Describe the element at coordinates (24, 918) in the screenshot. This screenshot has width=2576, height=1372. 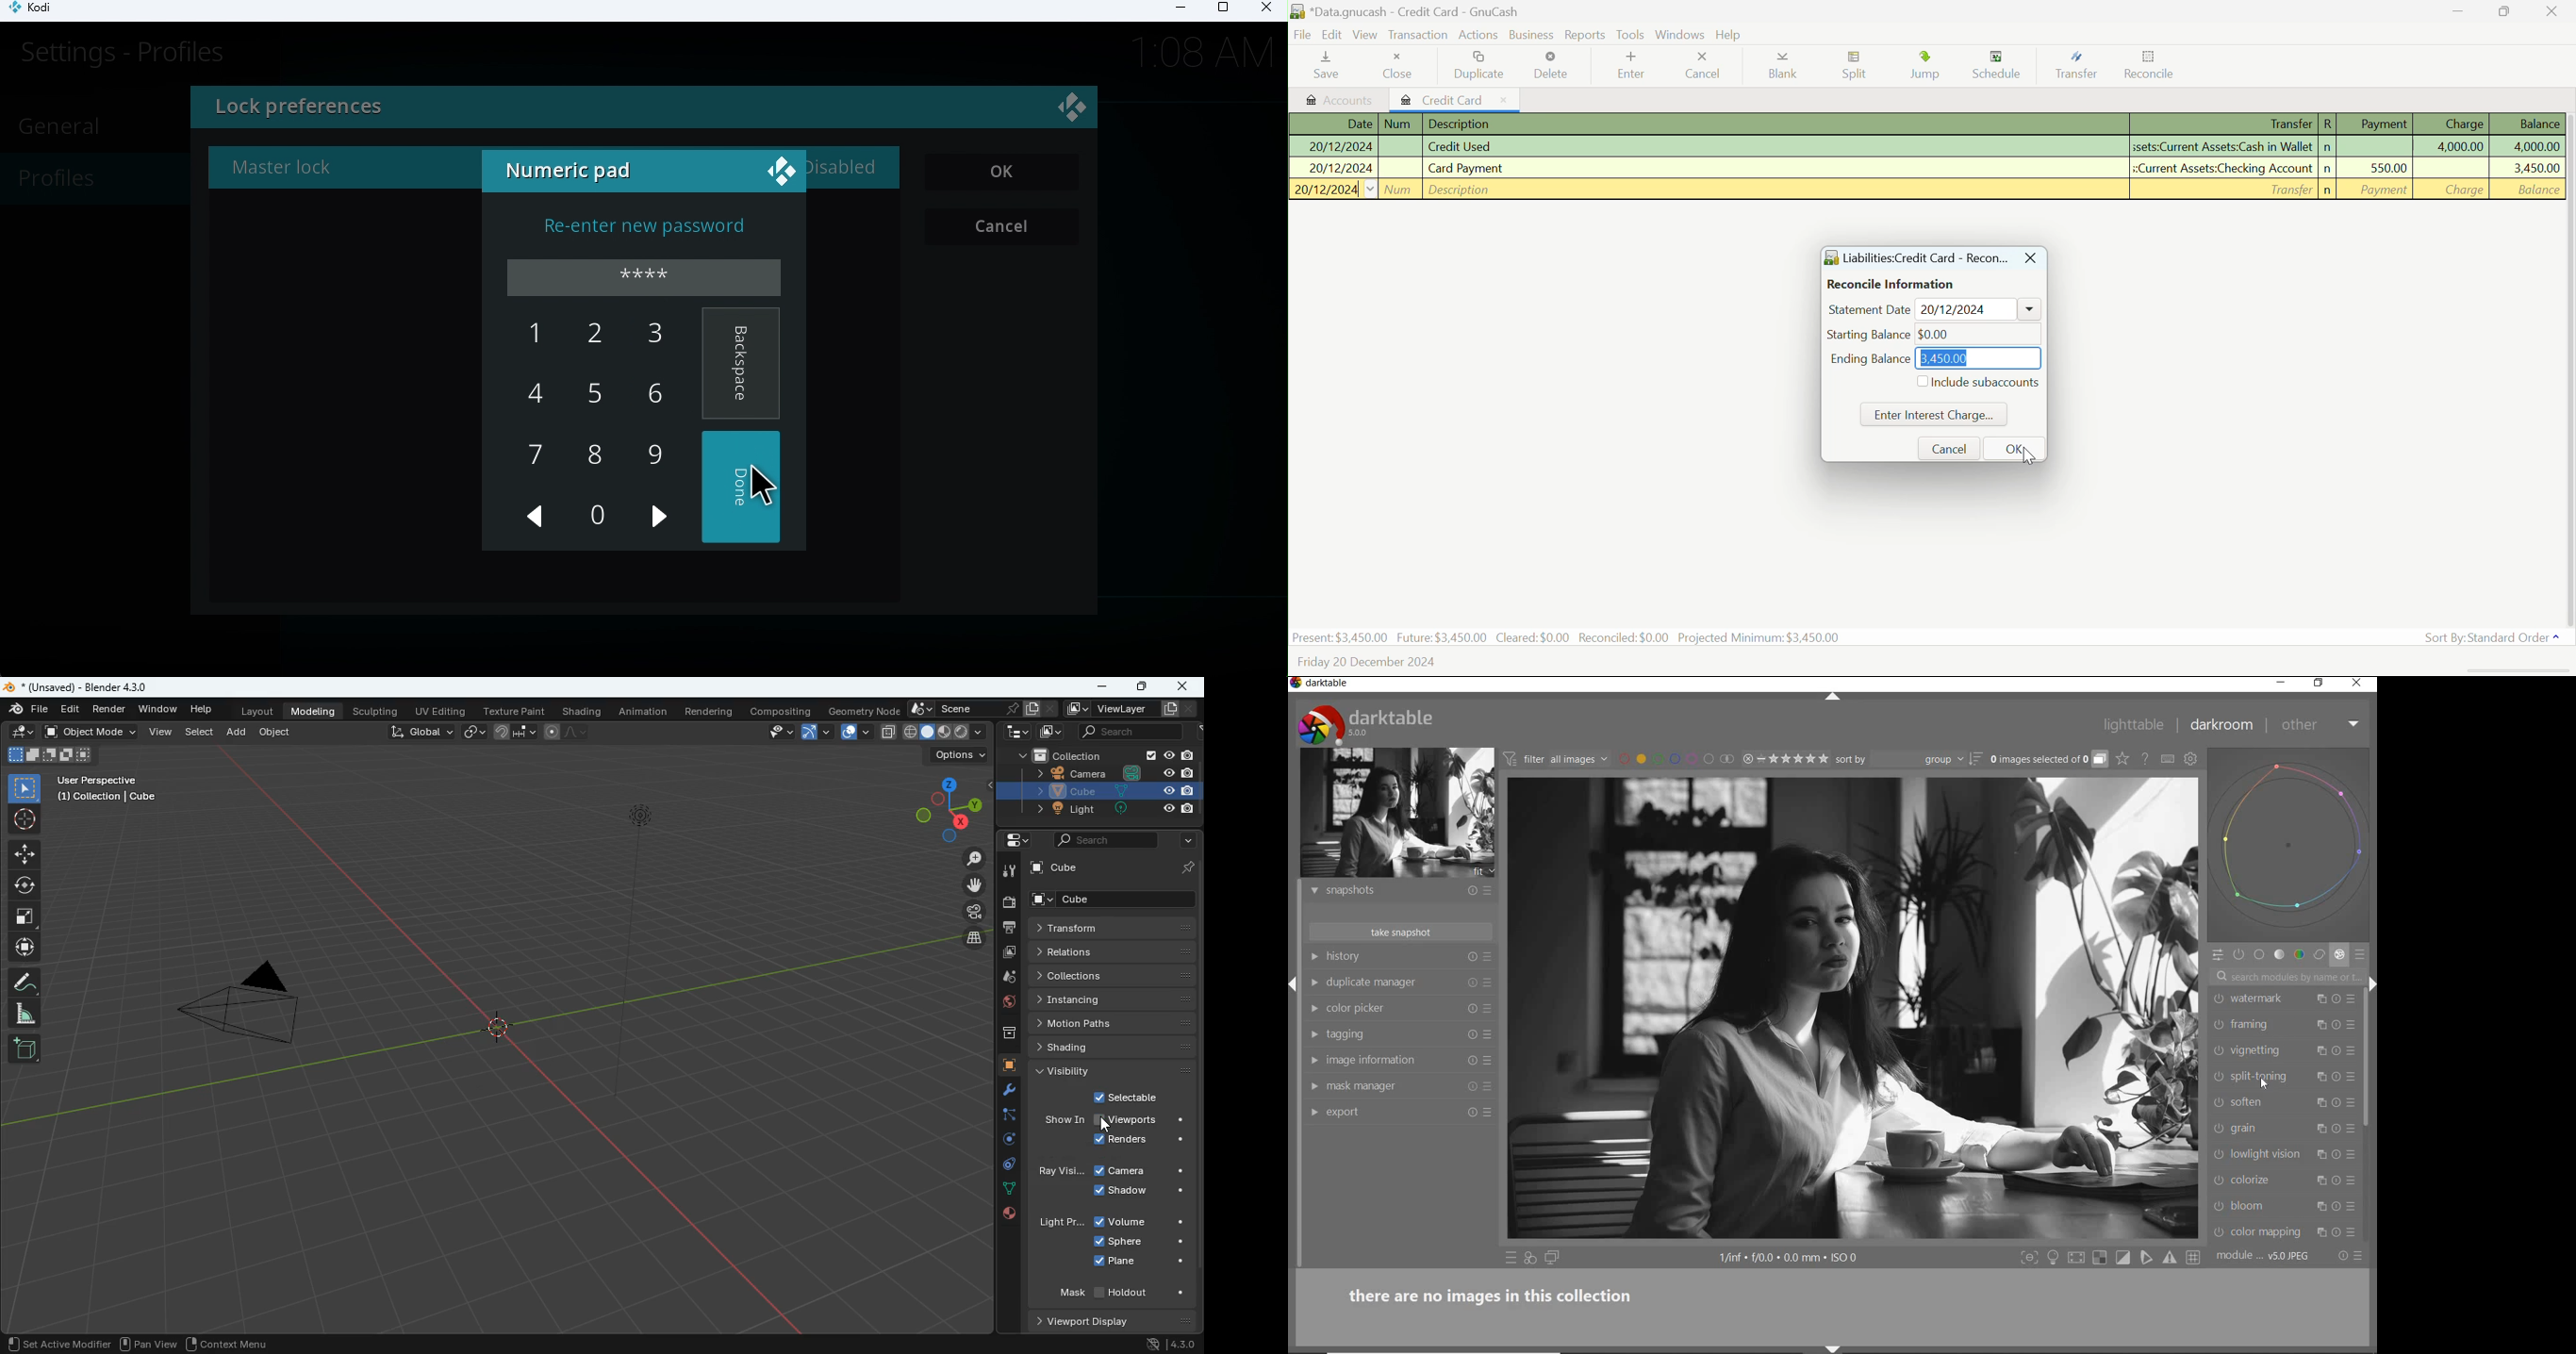
I see `full screen` at that location.